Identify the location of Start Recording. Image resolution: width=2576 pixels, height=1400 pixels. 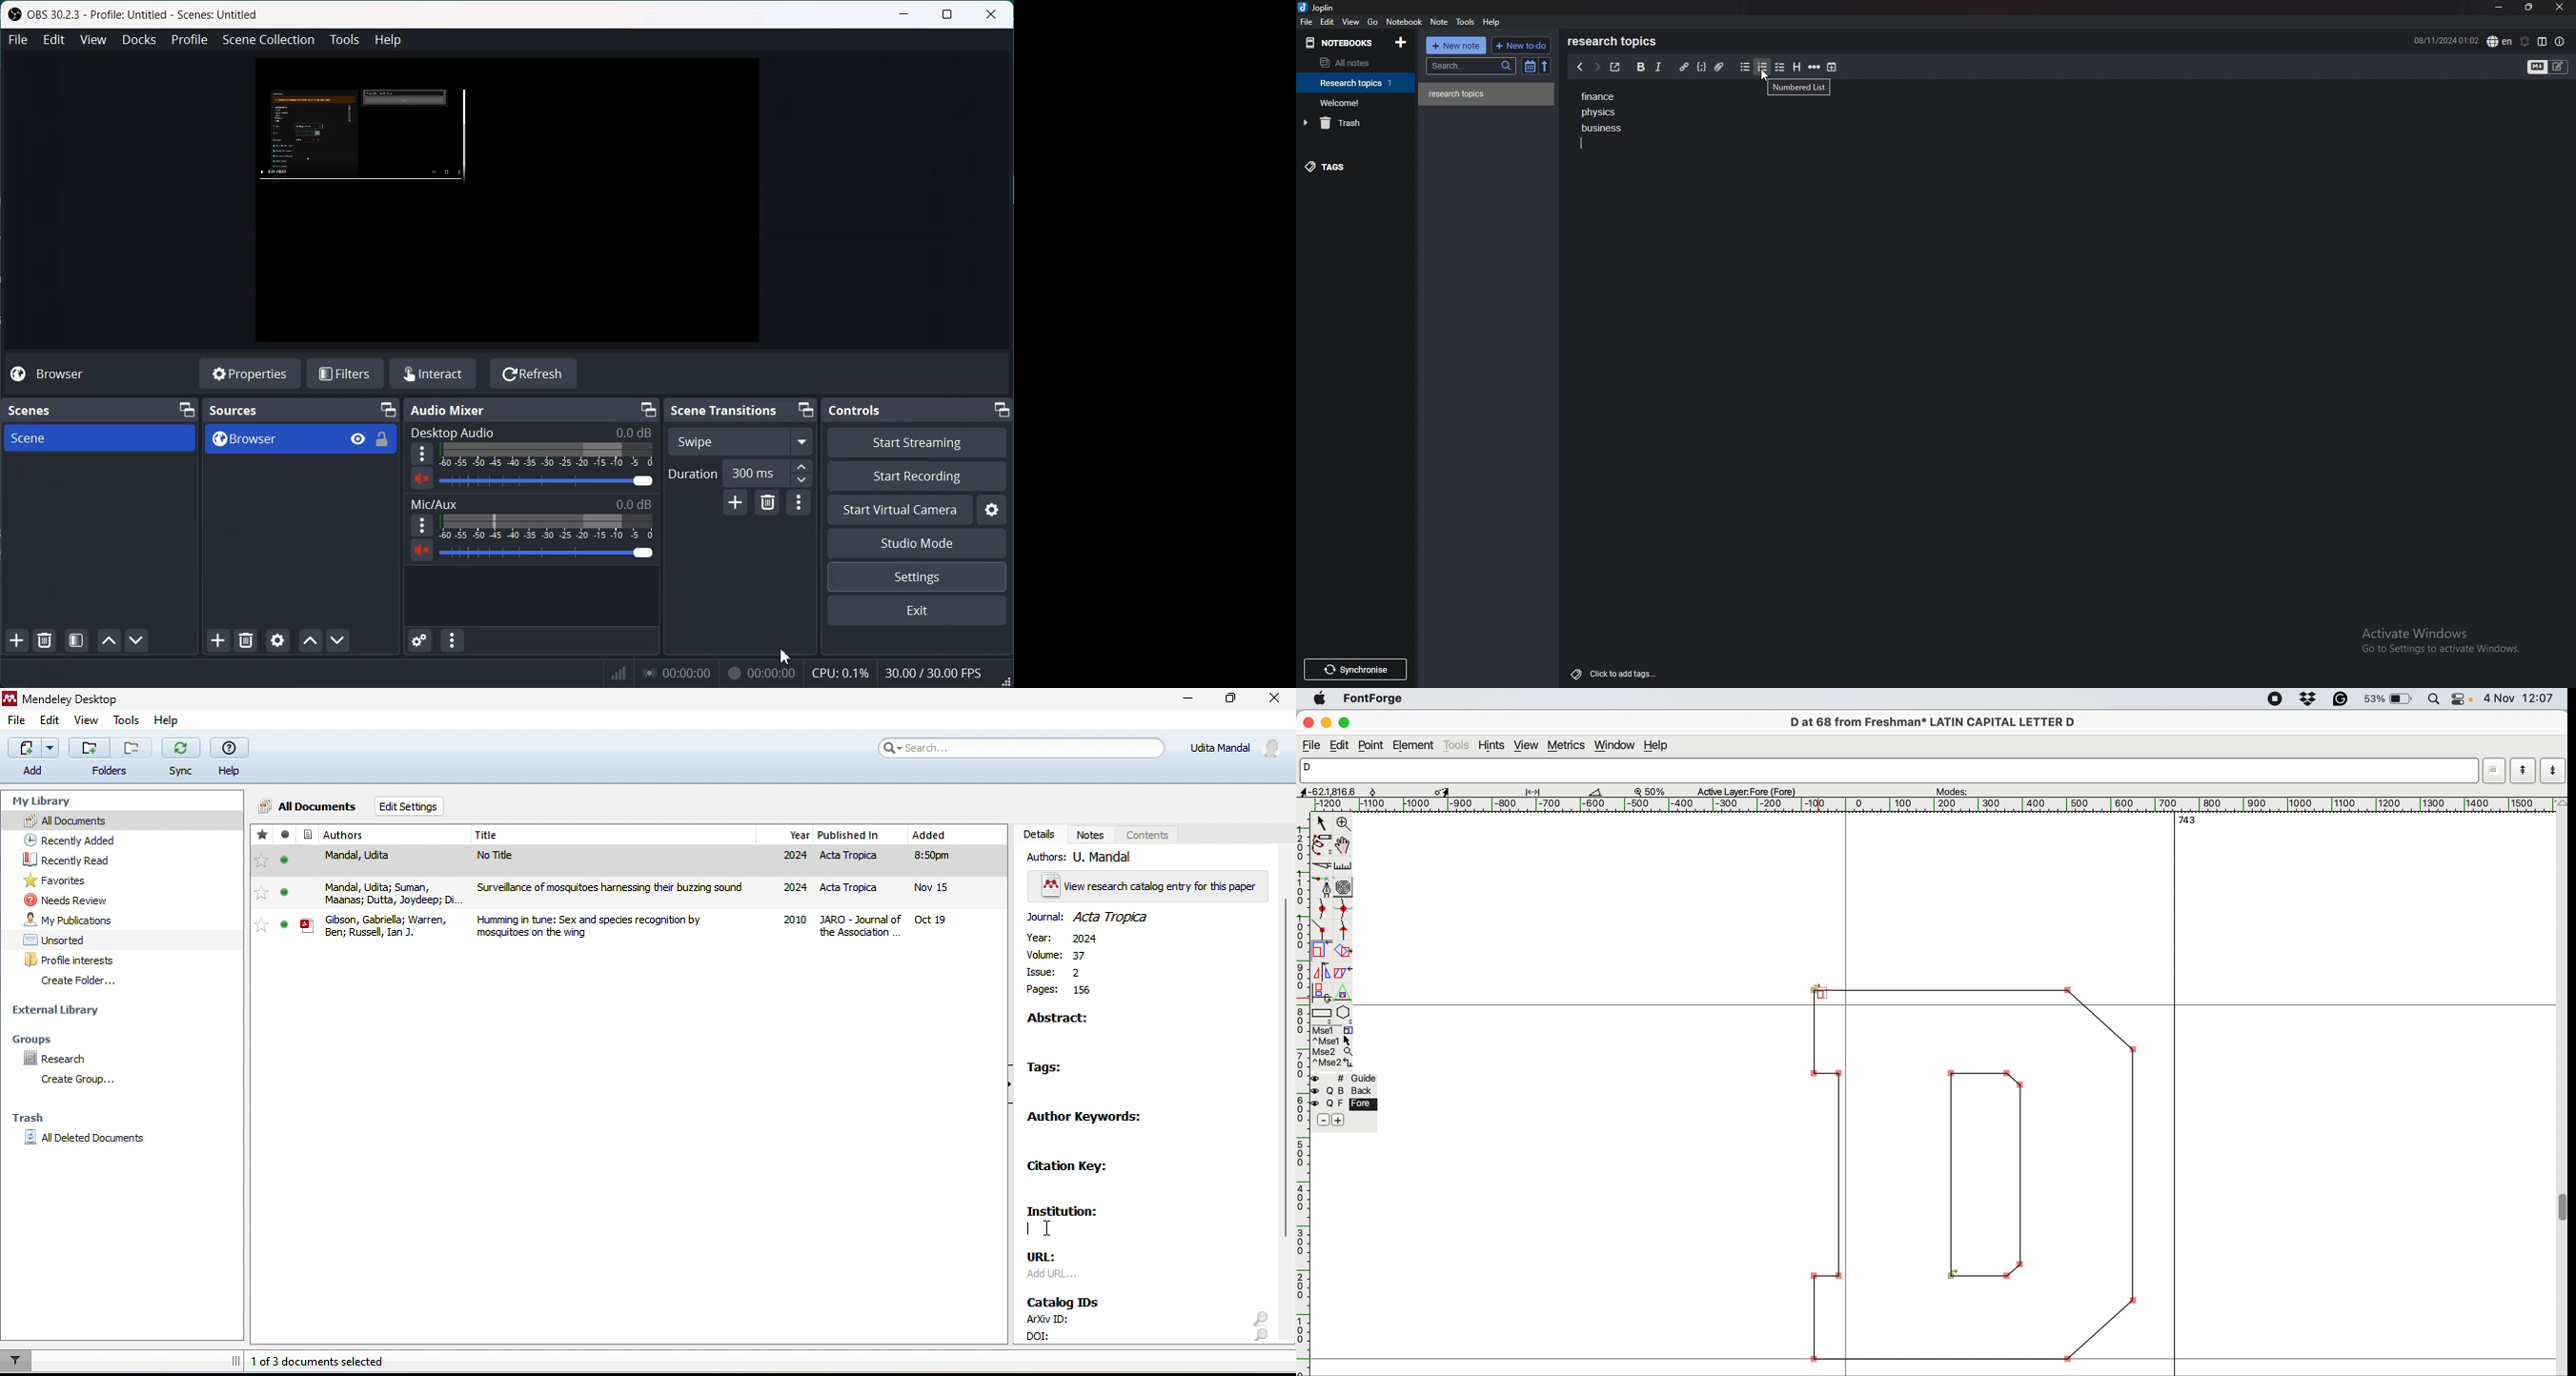
(918, 477).